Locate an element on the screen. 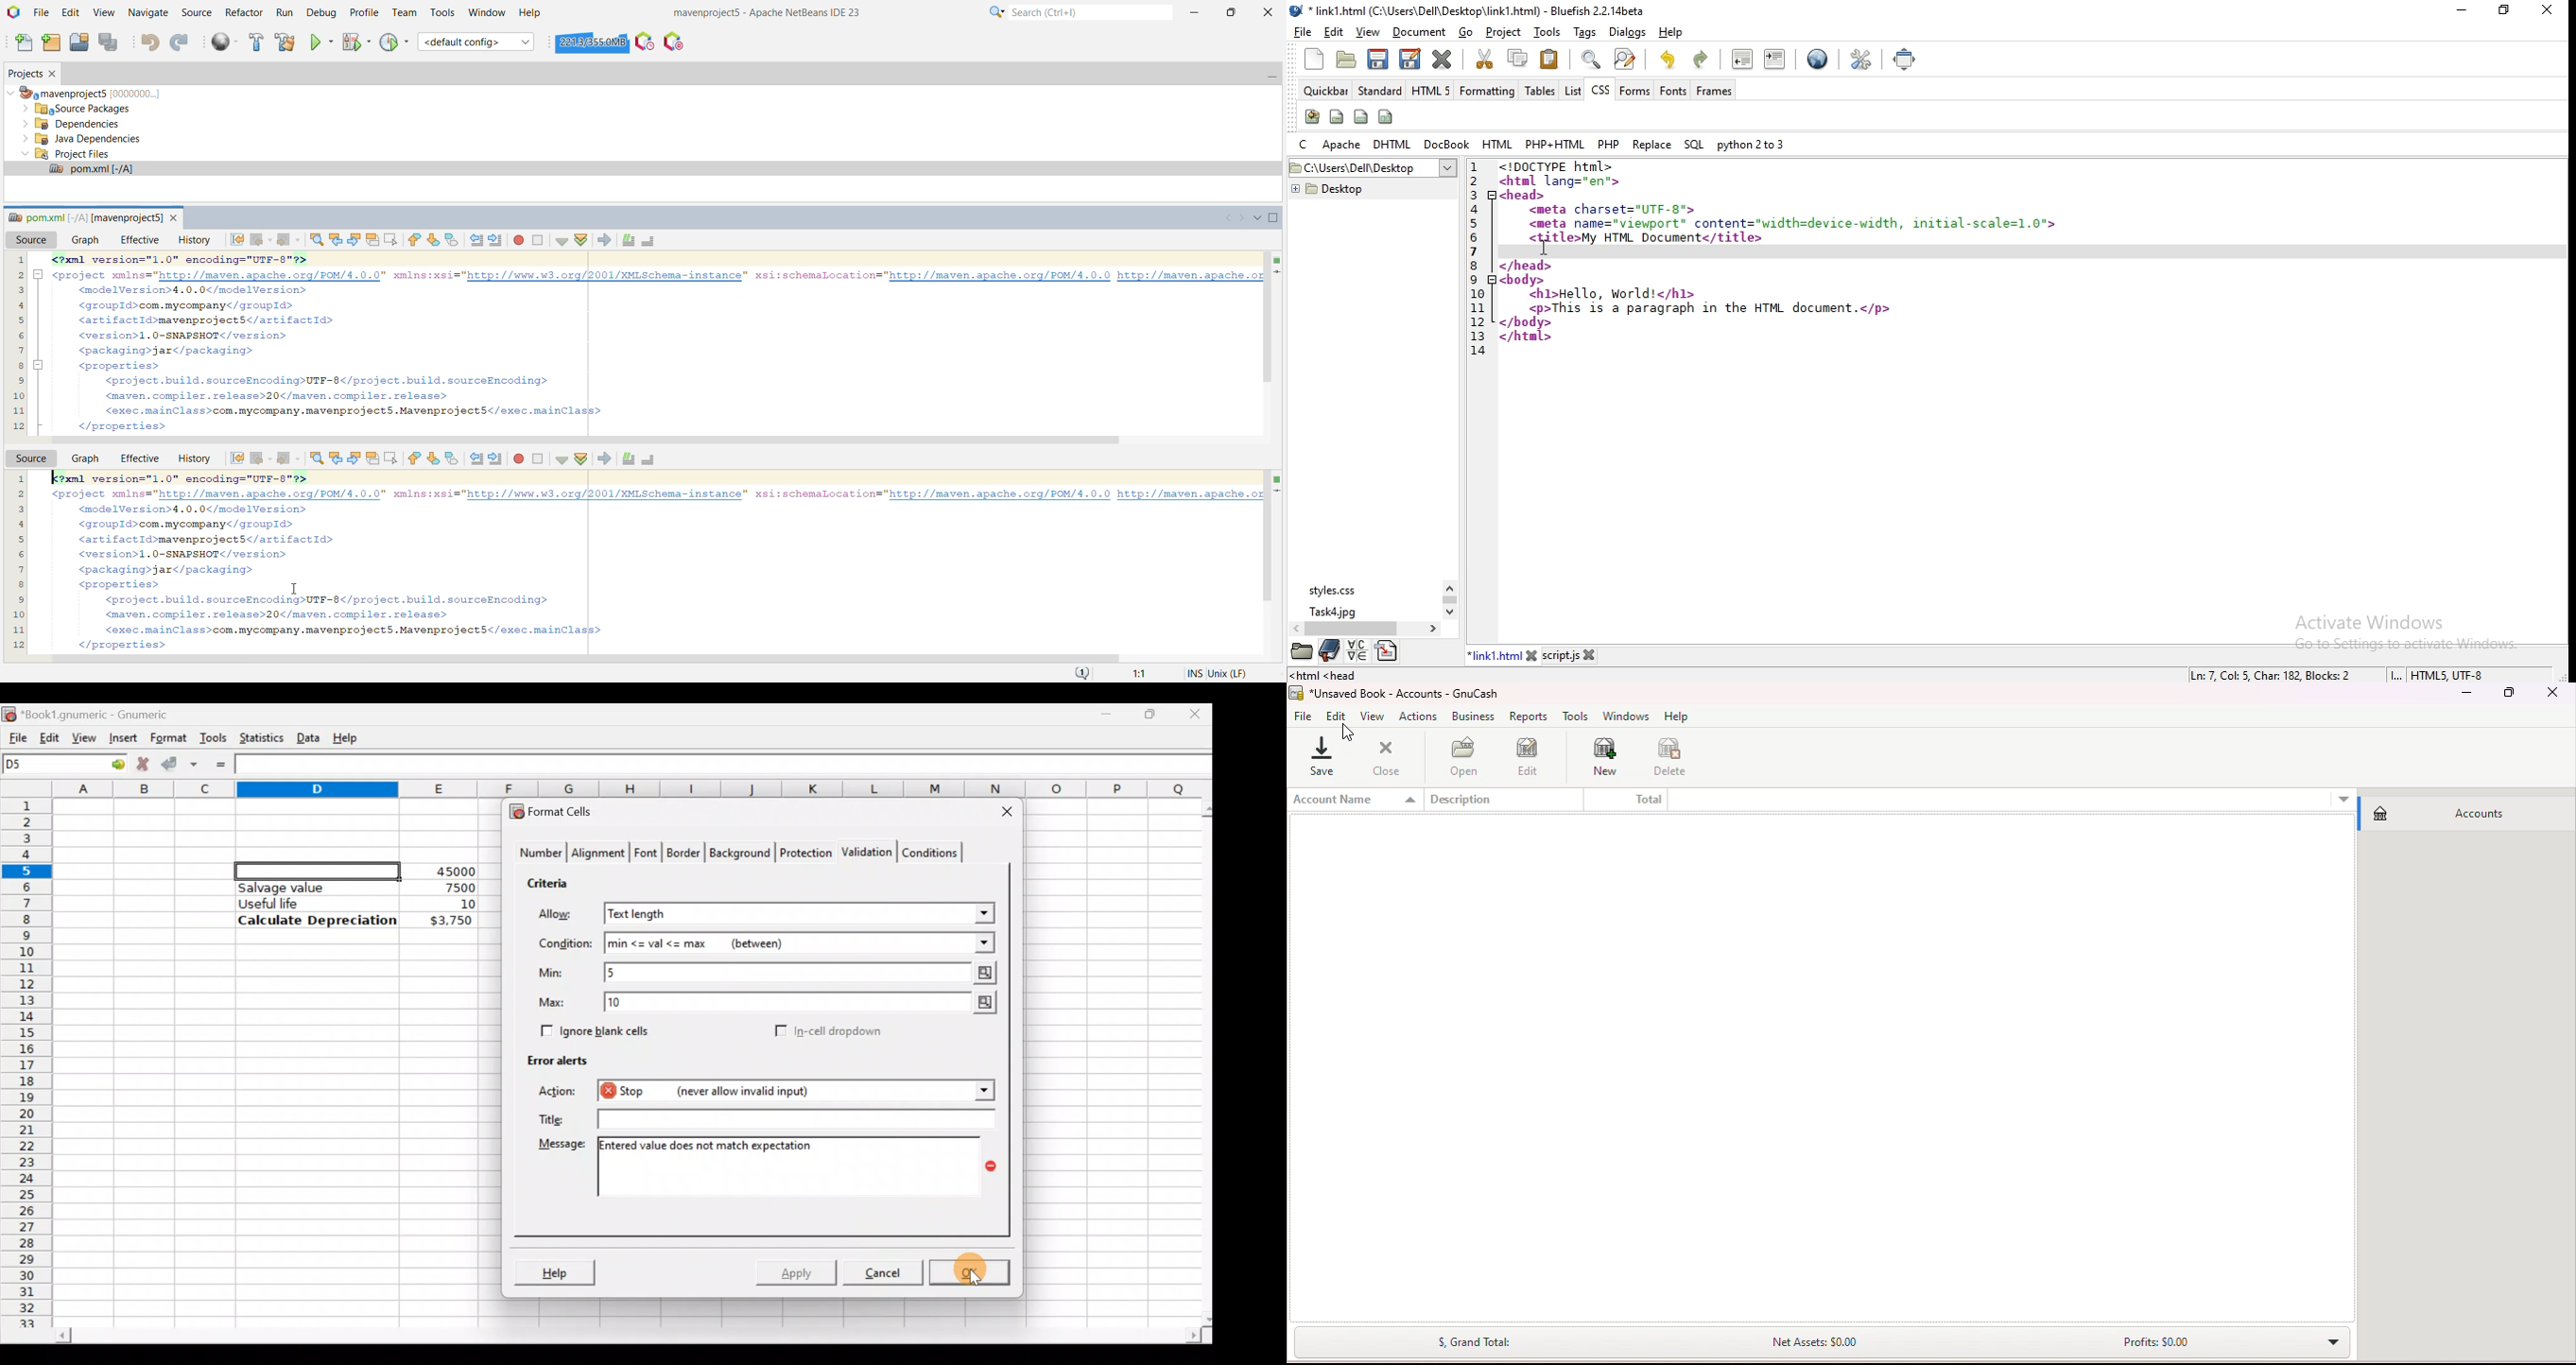 The image size is (2576, 1372). Book1.gnumeric - Gnumeric is located at coordinates (104, 713).